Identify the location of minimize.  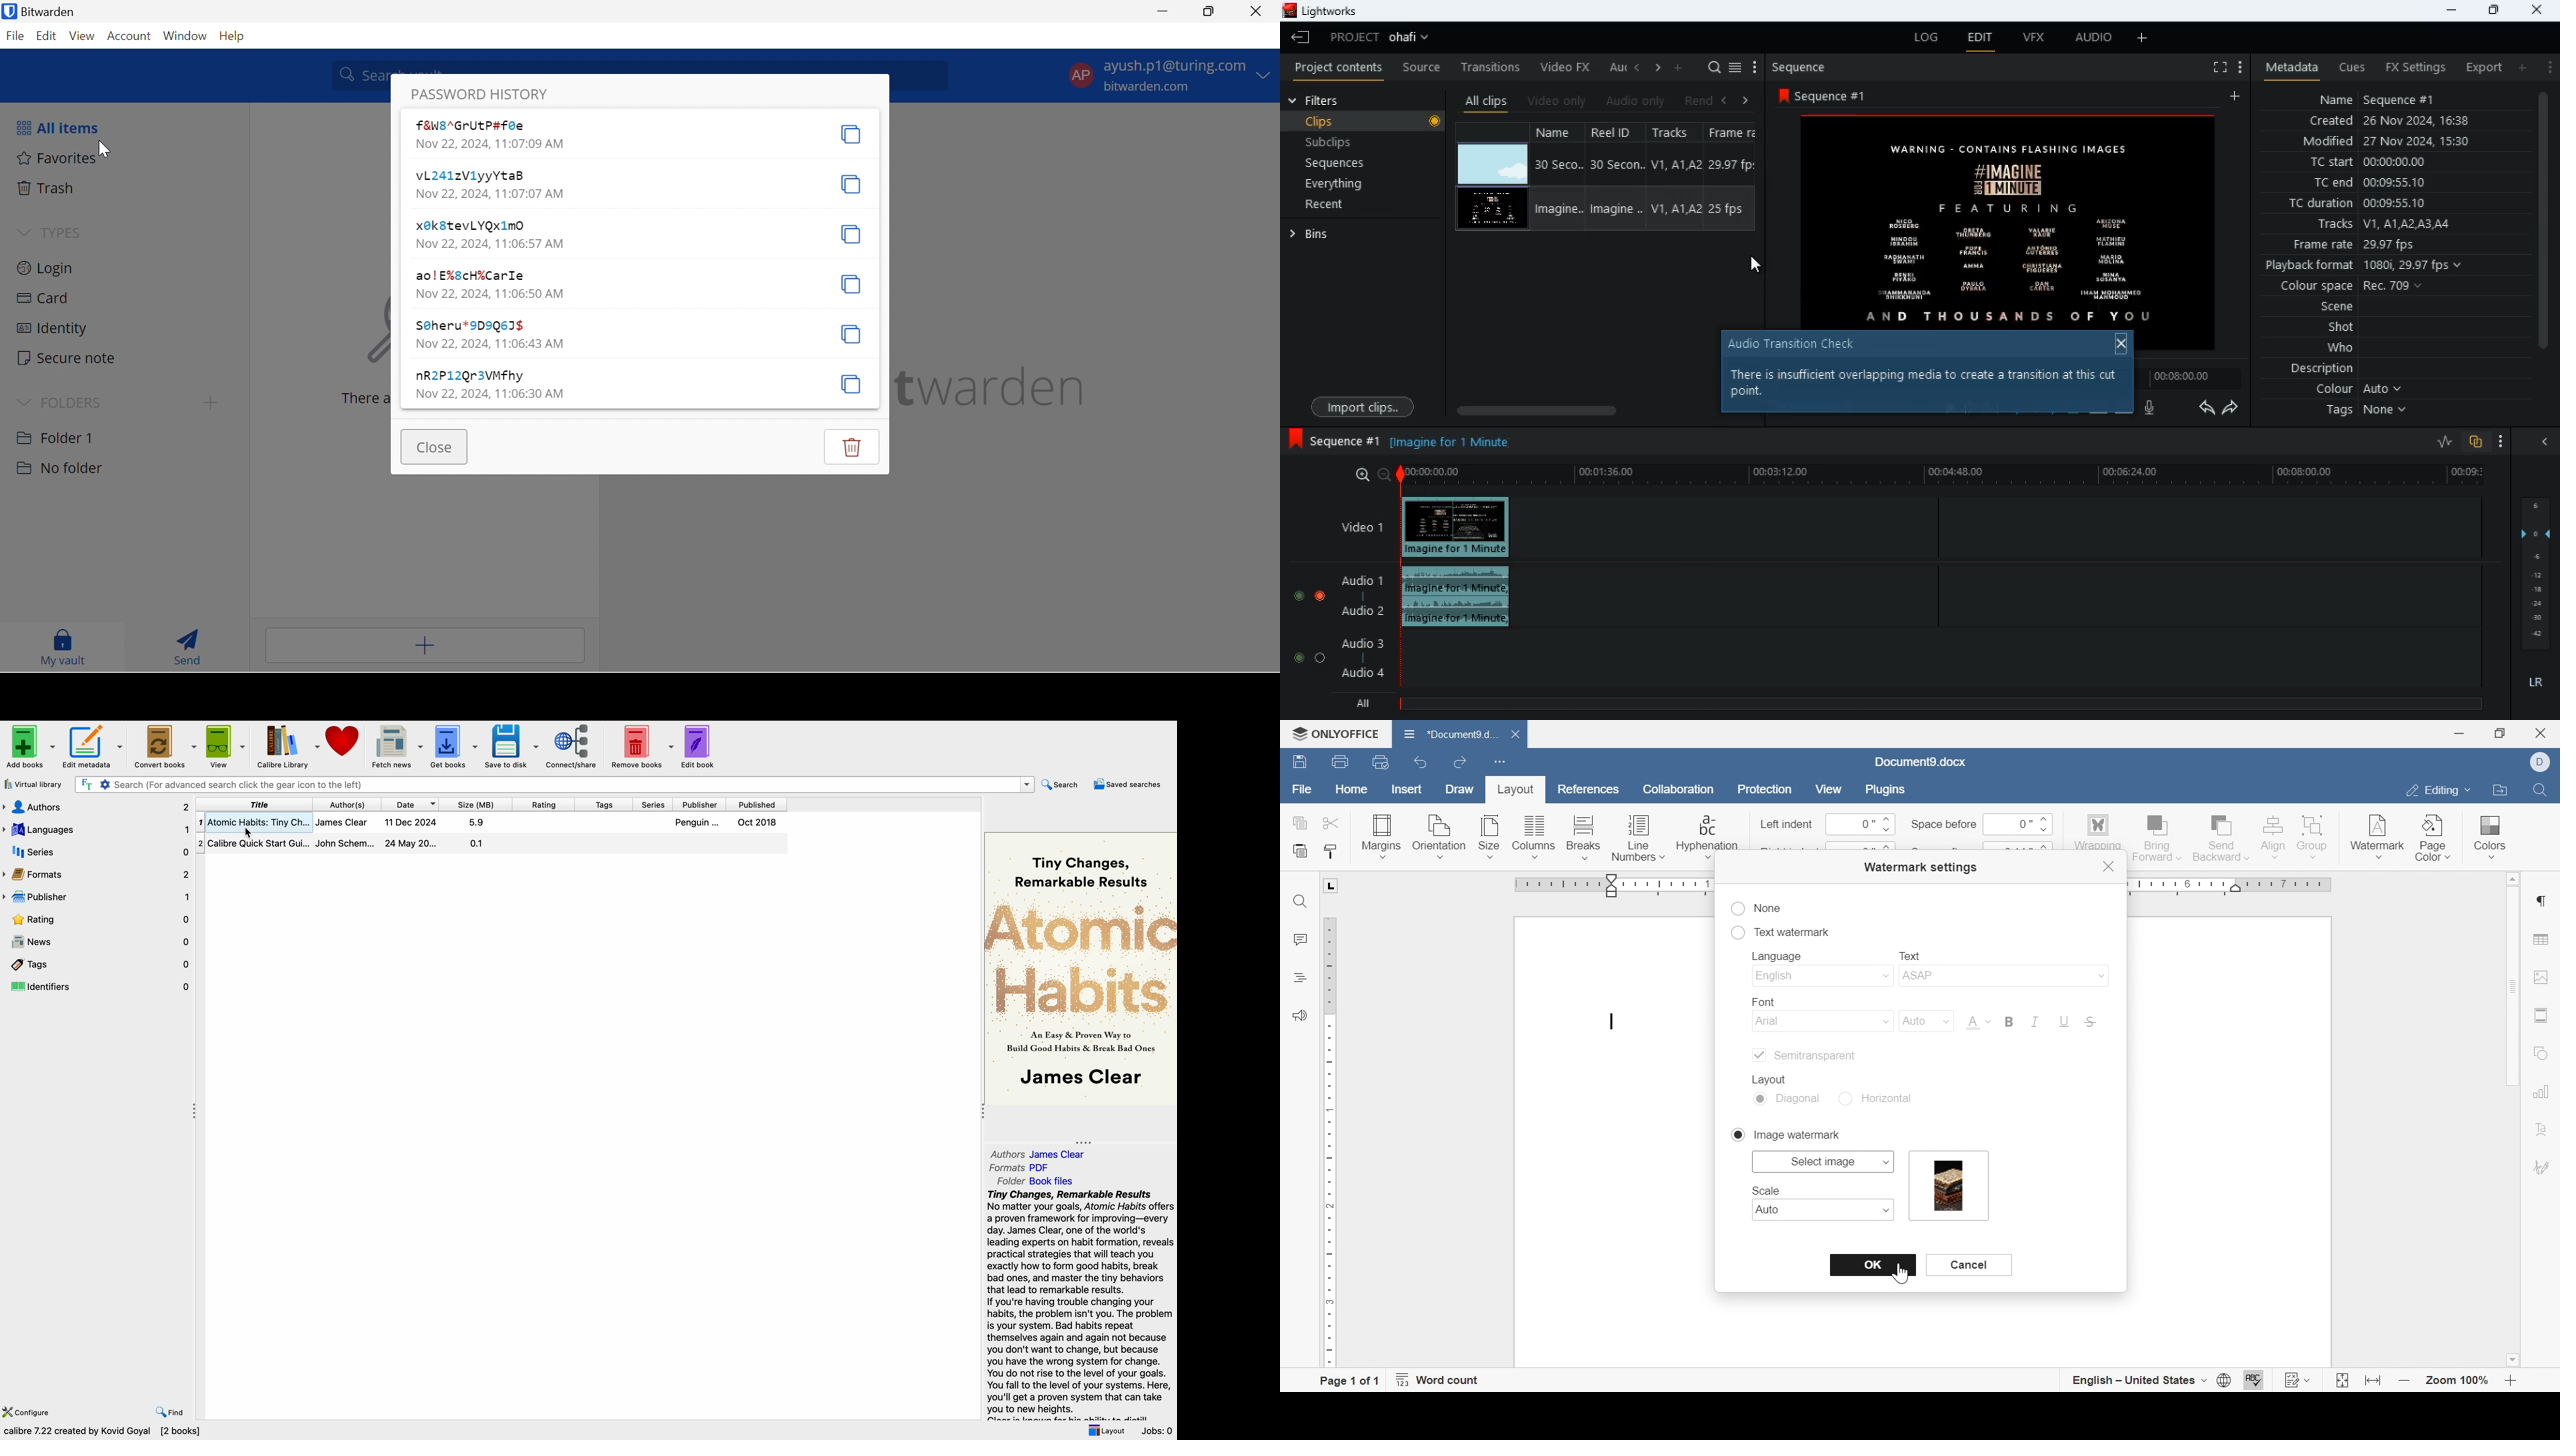
(2458, 733).